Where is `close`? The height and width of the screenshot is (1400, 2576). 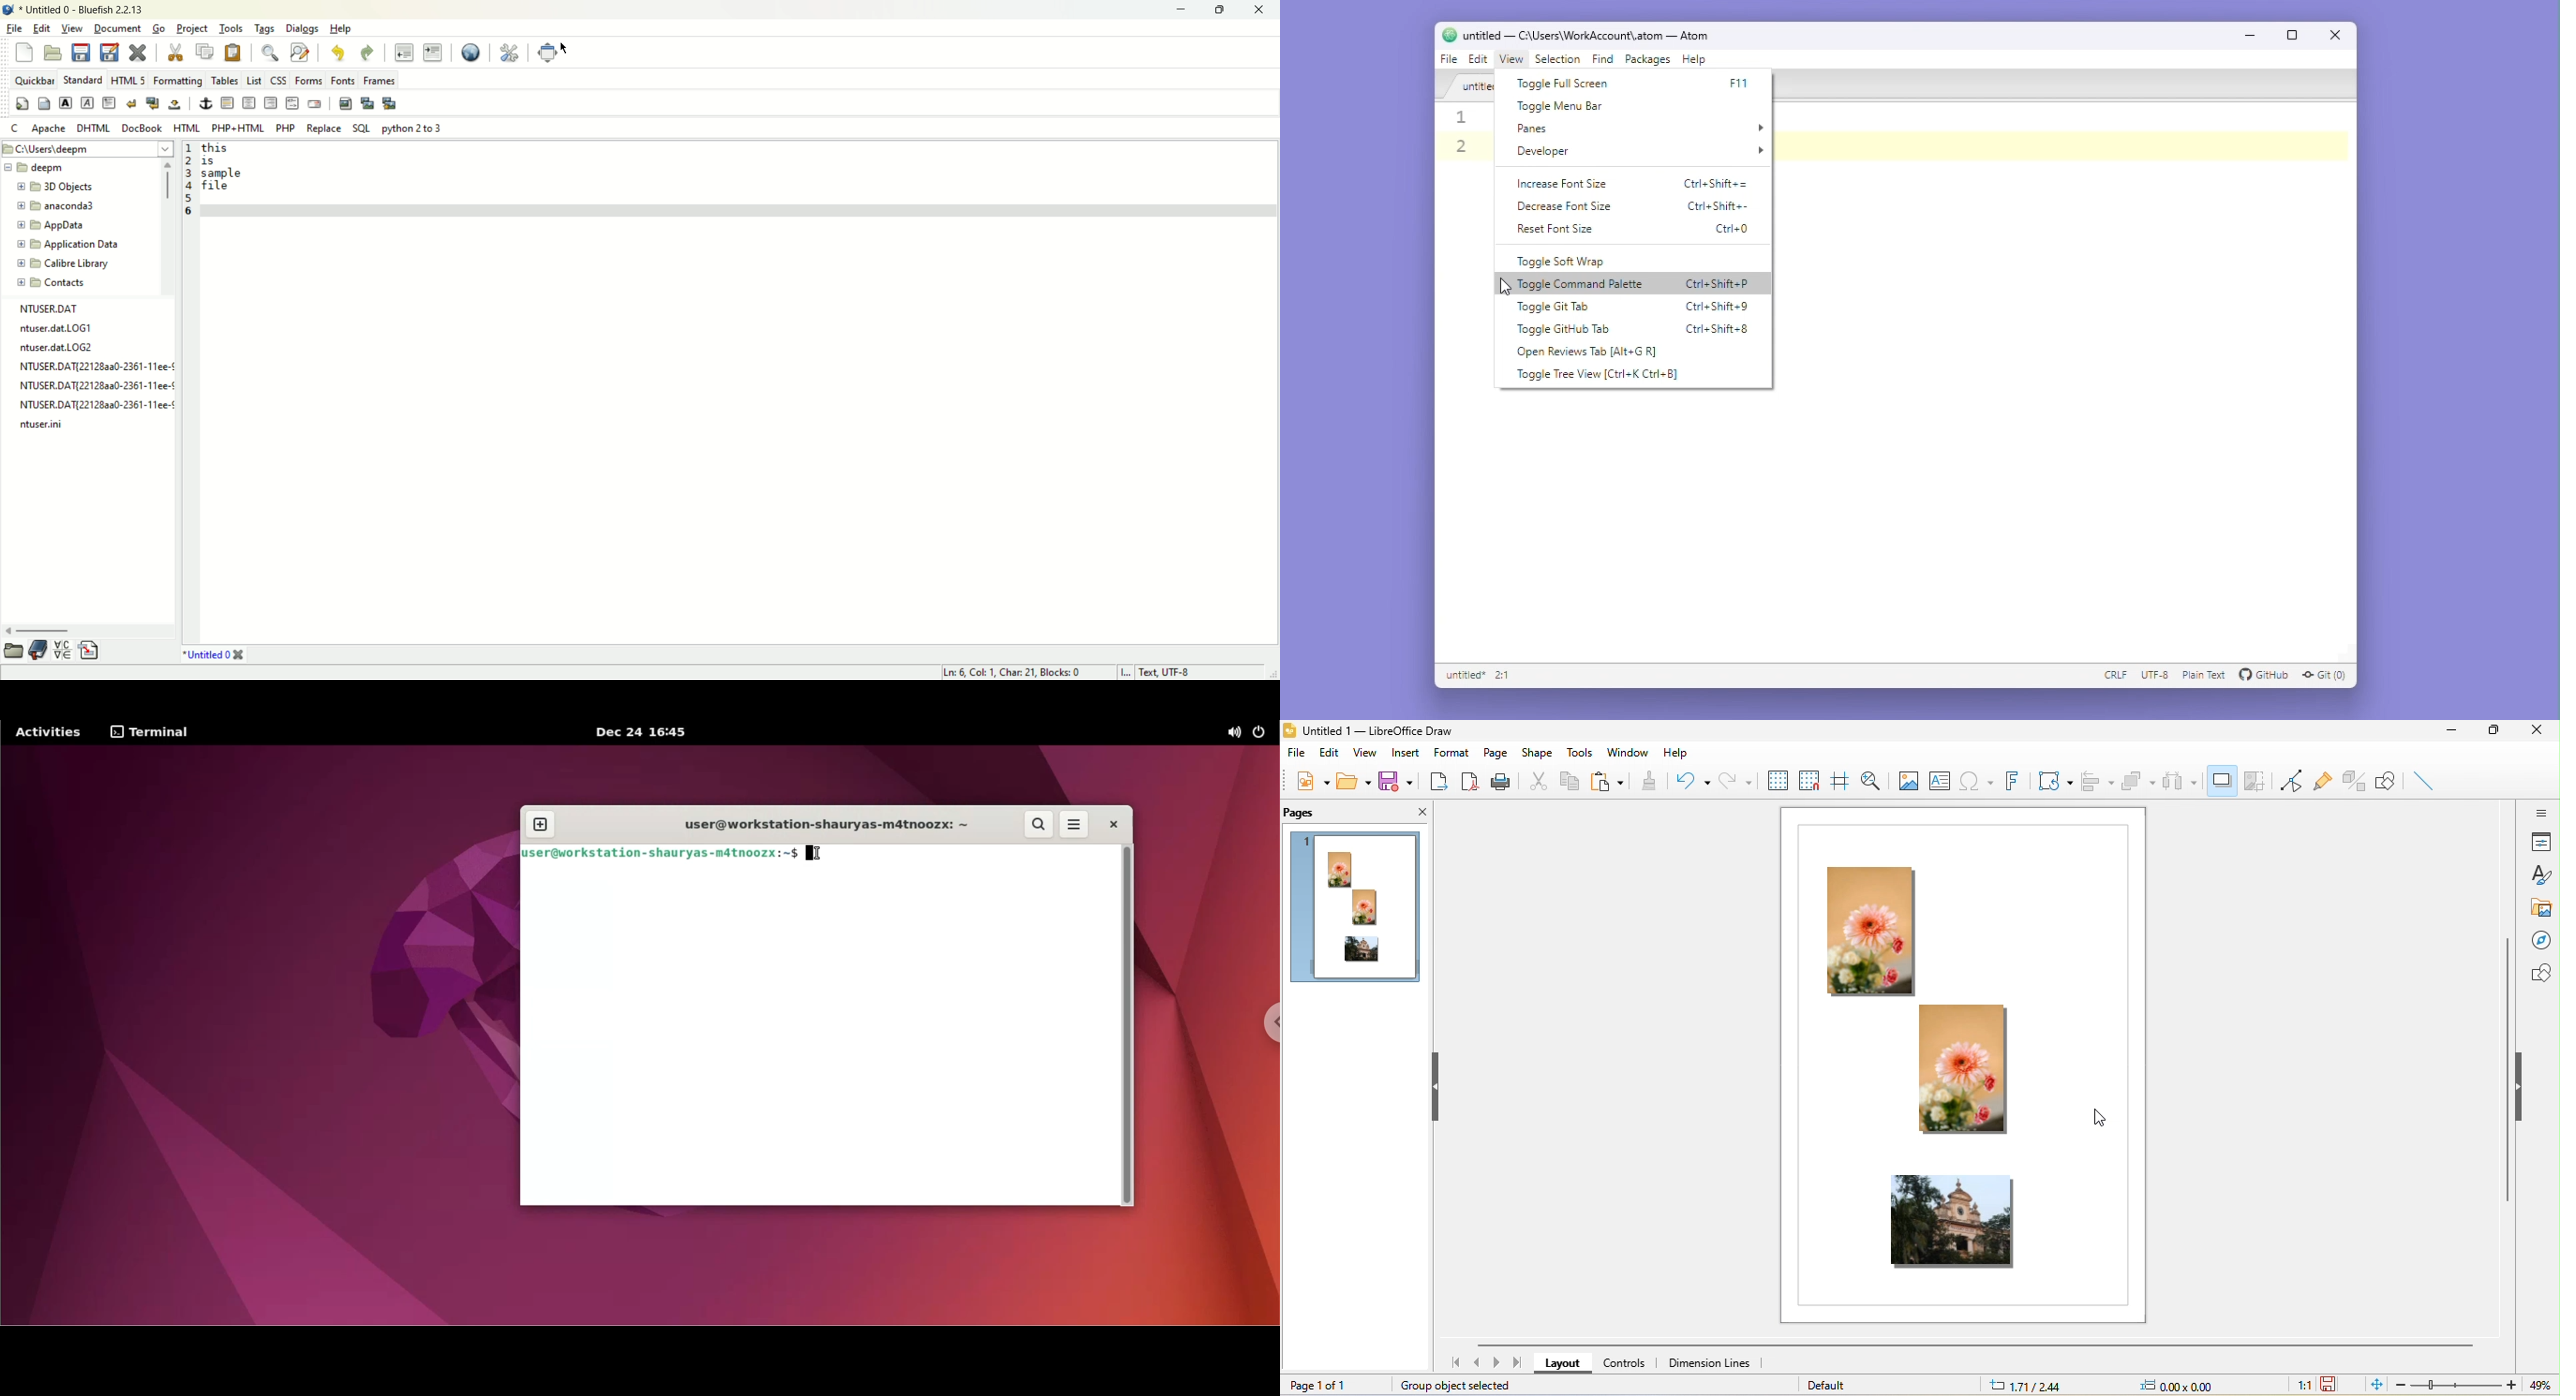 close is located at coordinates (1414, 813).